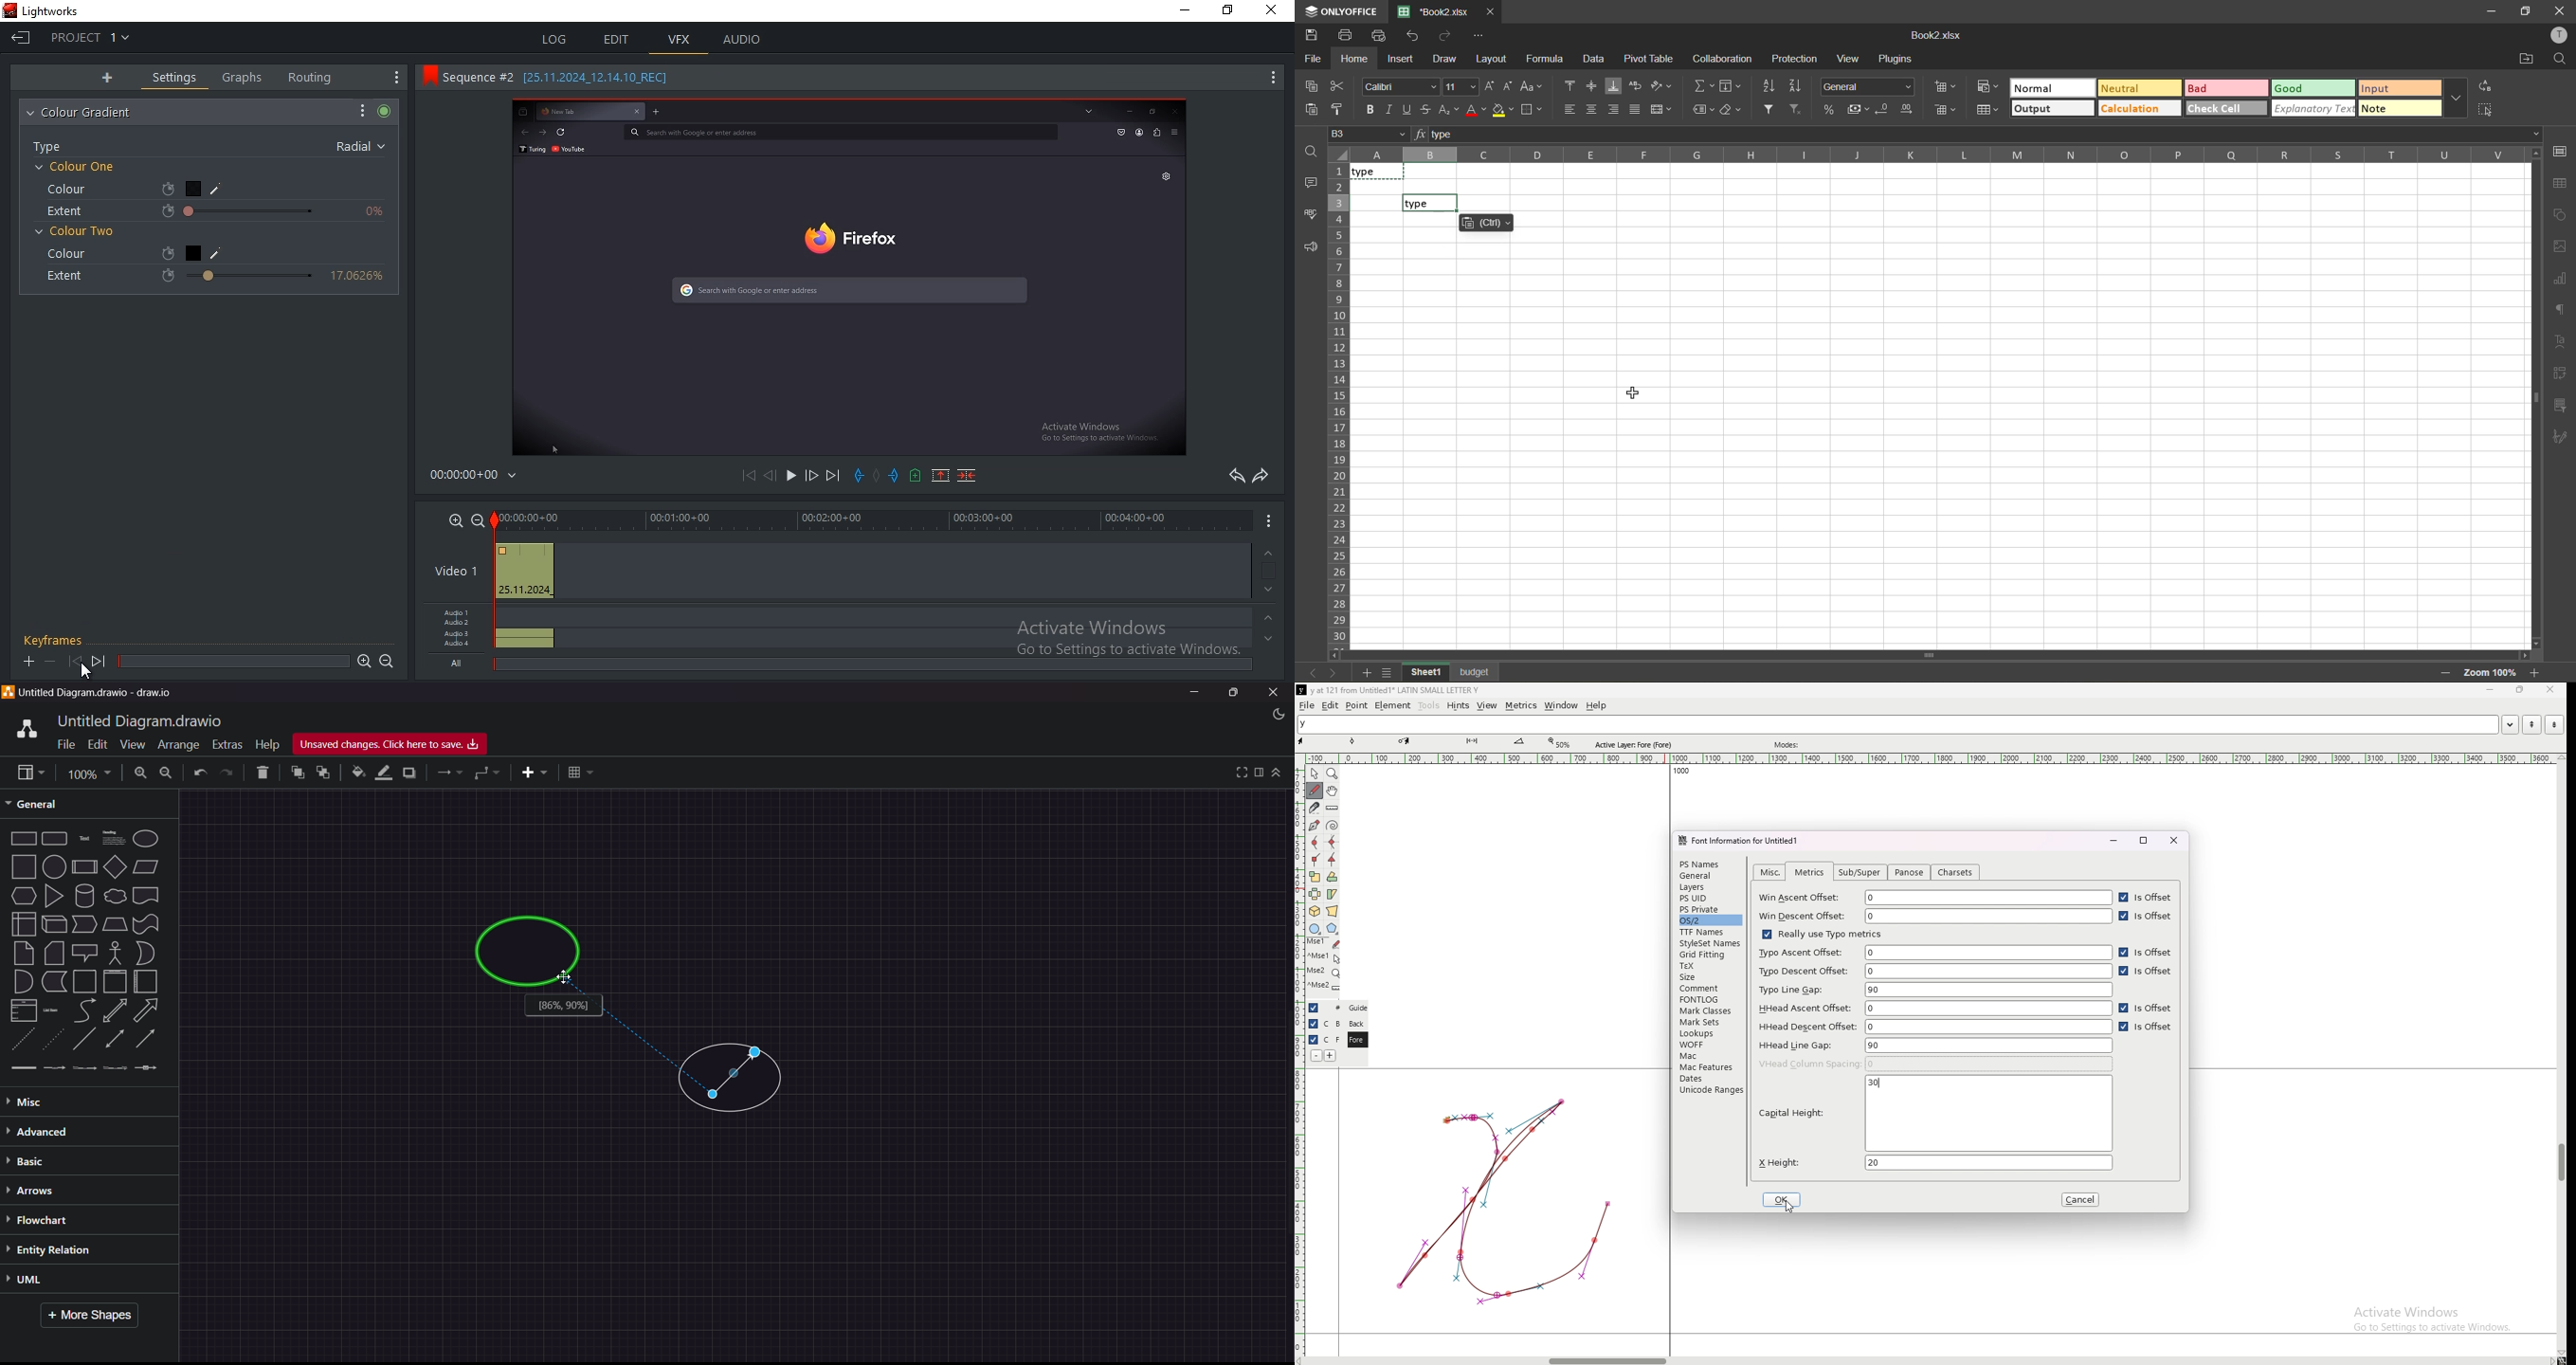  Describe the element at coordinates (63, 279) in the screenshot. I see `extent` at that location.